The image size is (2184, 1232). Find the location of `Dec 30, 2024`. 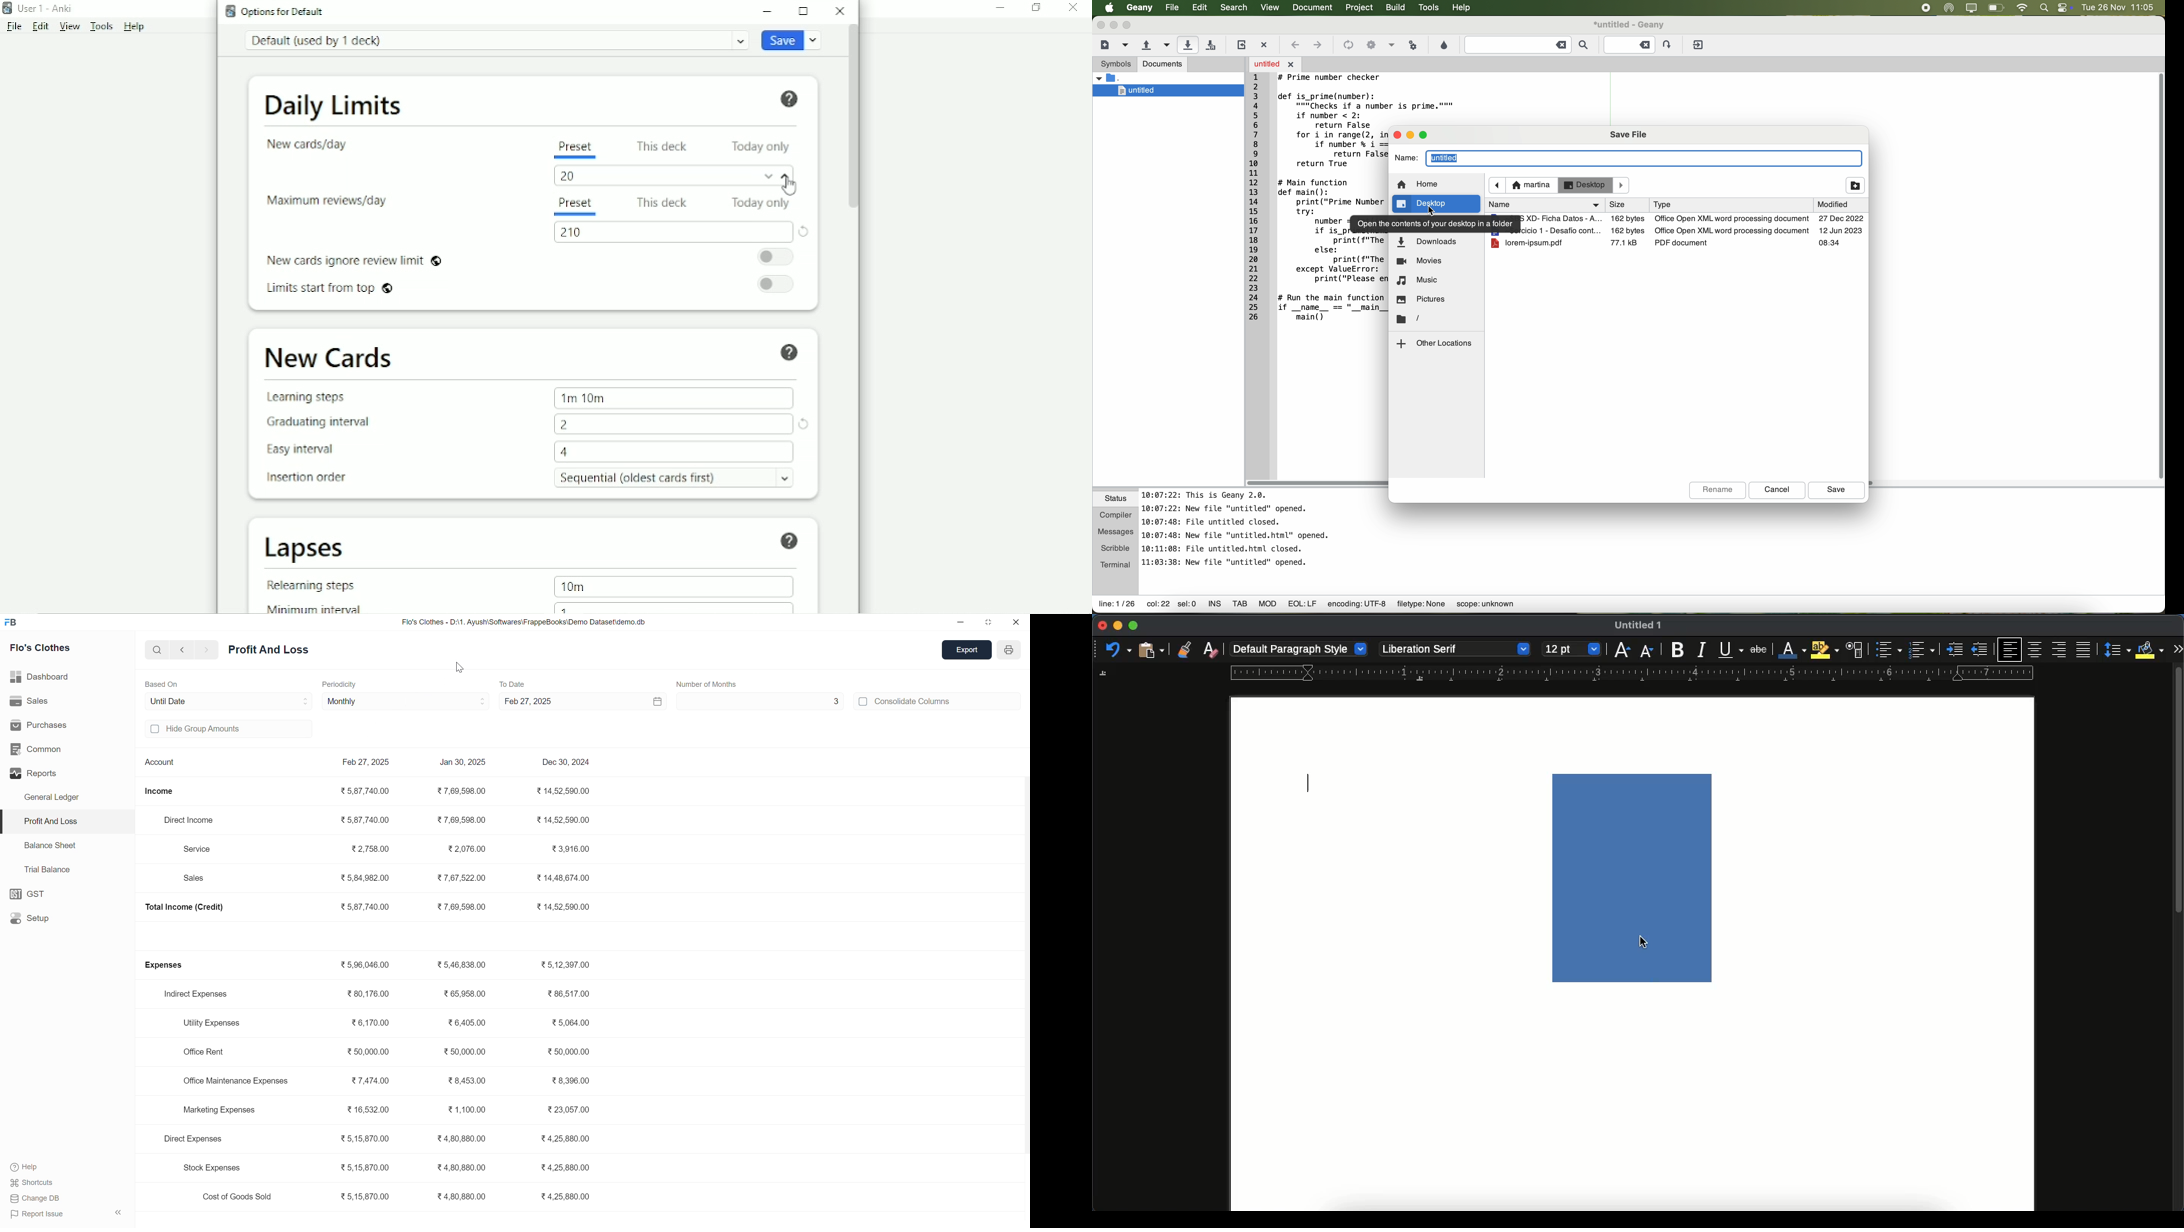

Dec 30, 2024 is located at coordinates (562, 761).